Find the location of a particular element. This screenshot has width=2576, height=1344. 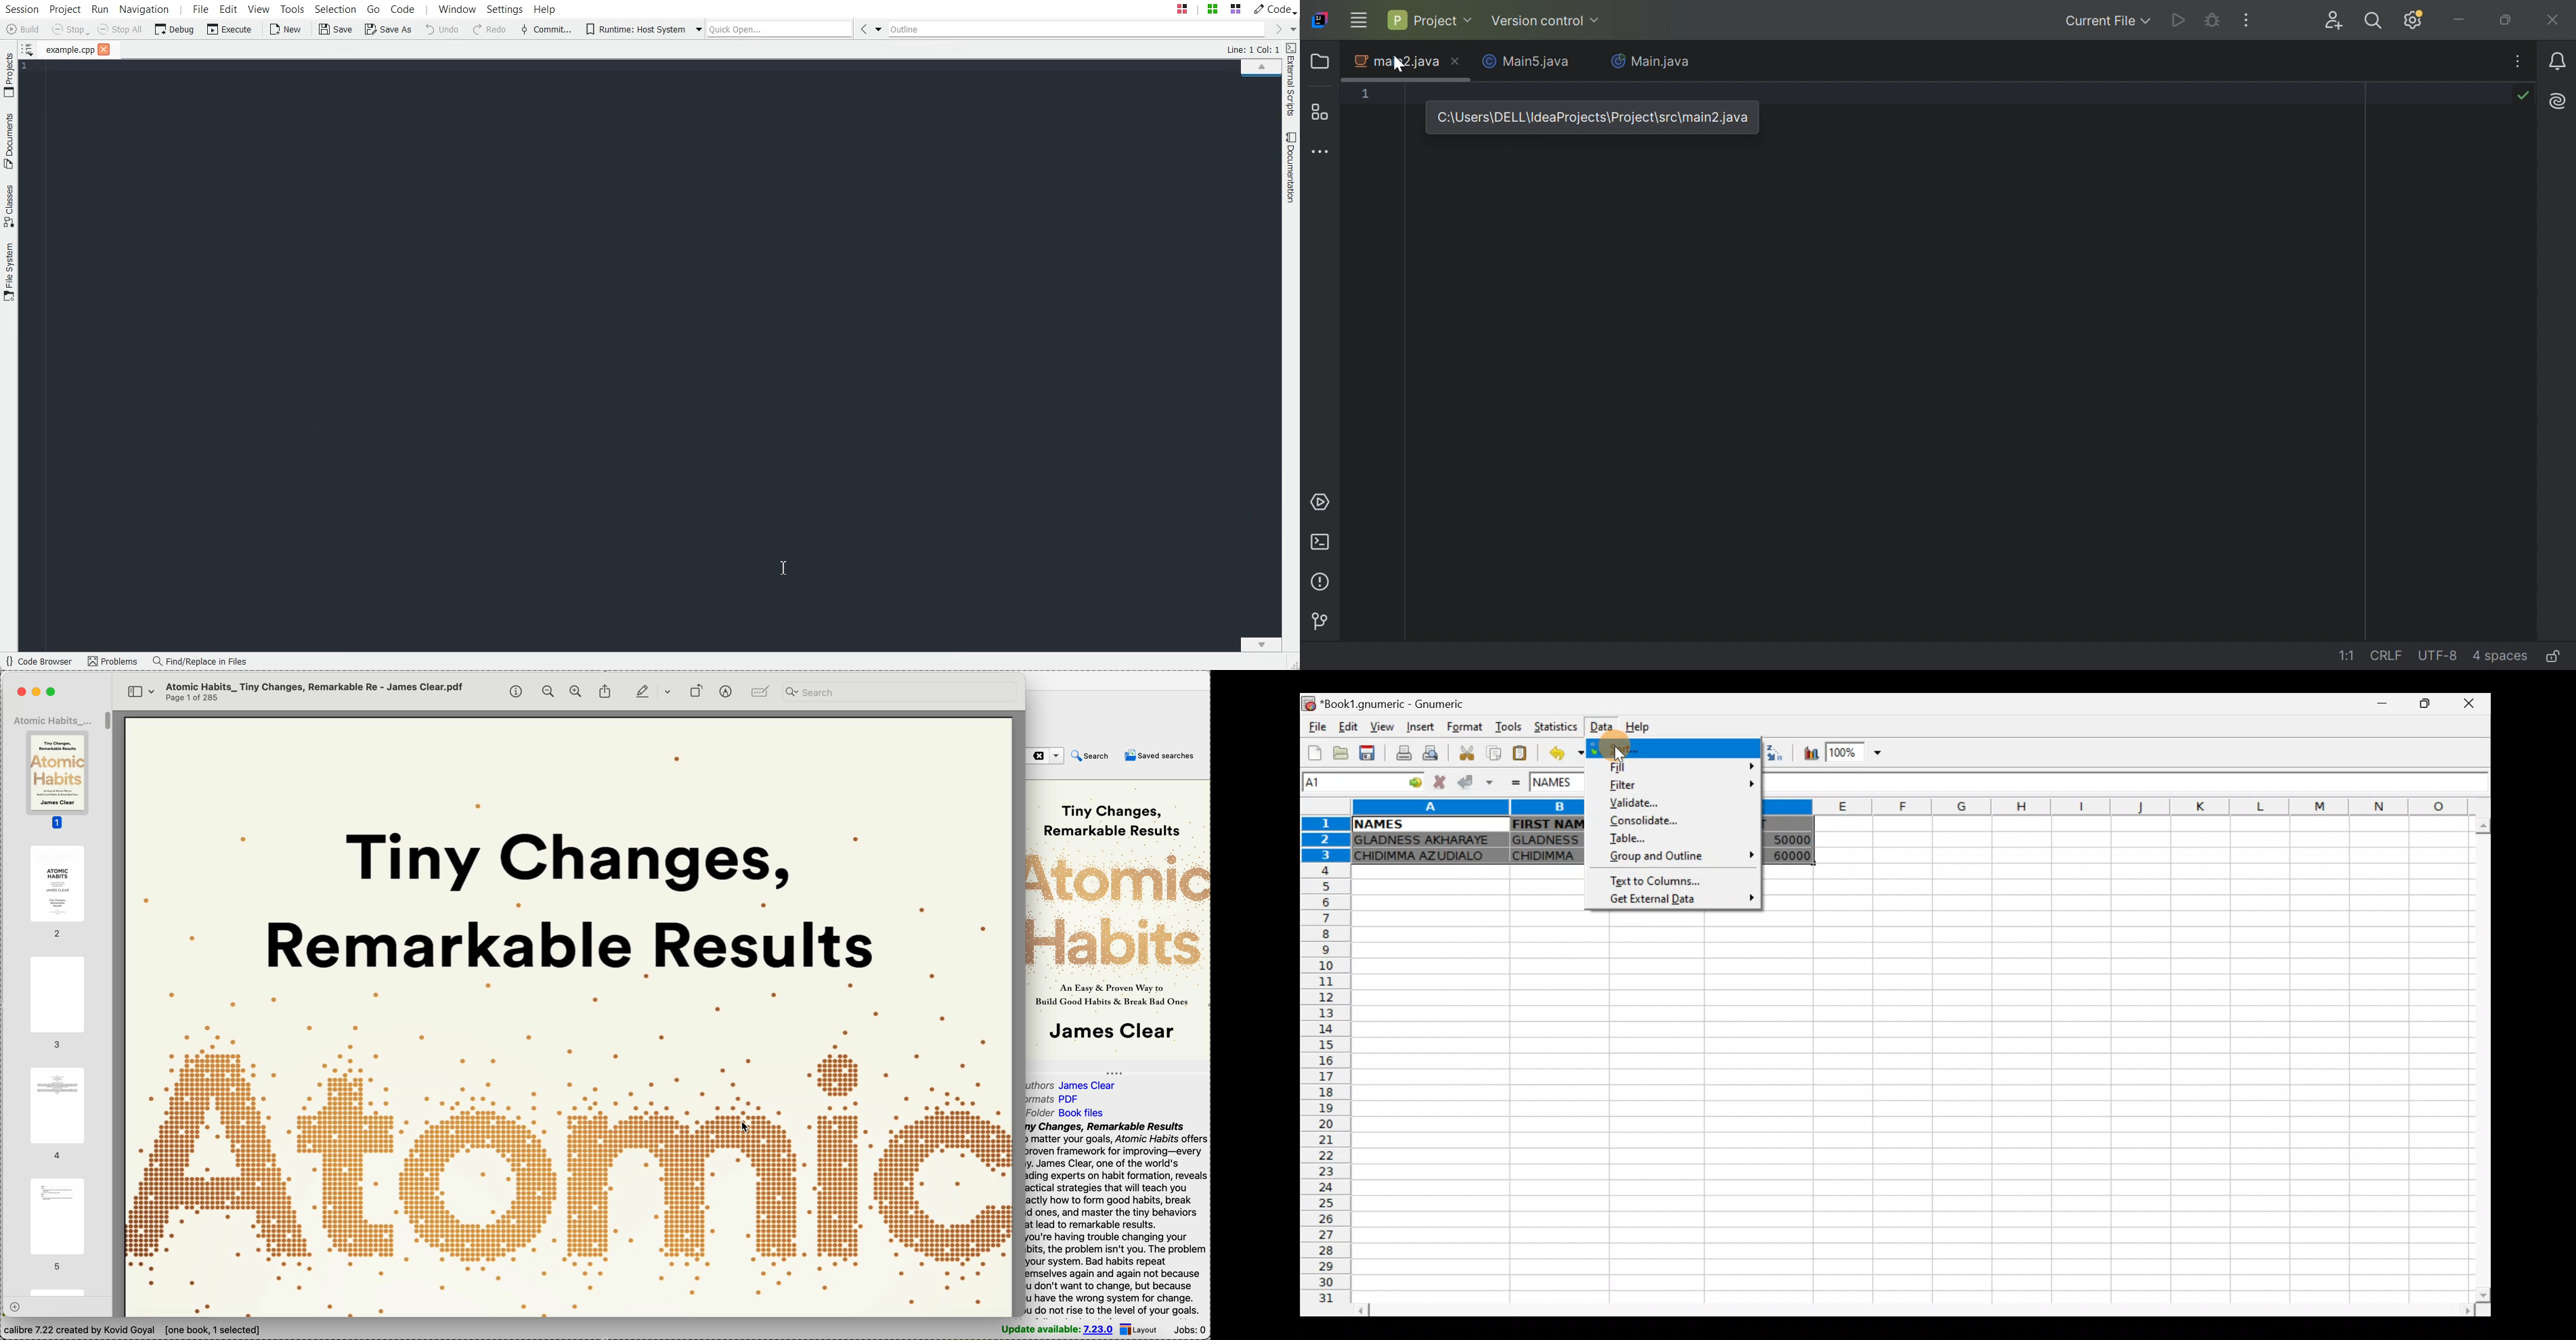

Create a new workbook is located at coordinates (1315, 753).